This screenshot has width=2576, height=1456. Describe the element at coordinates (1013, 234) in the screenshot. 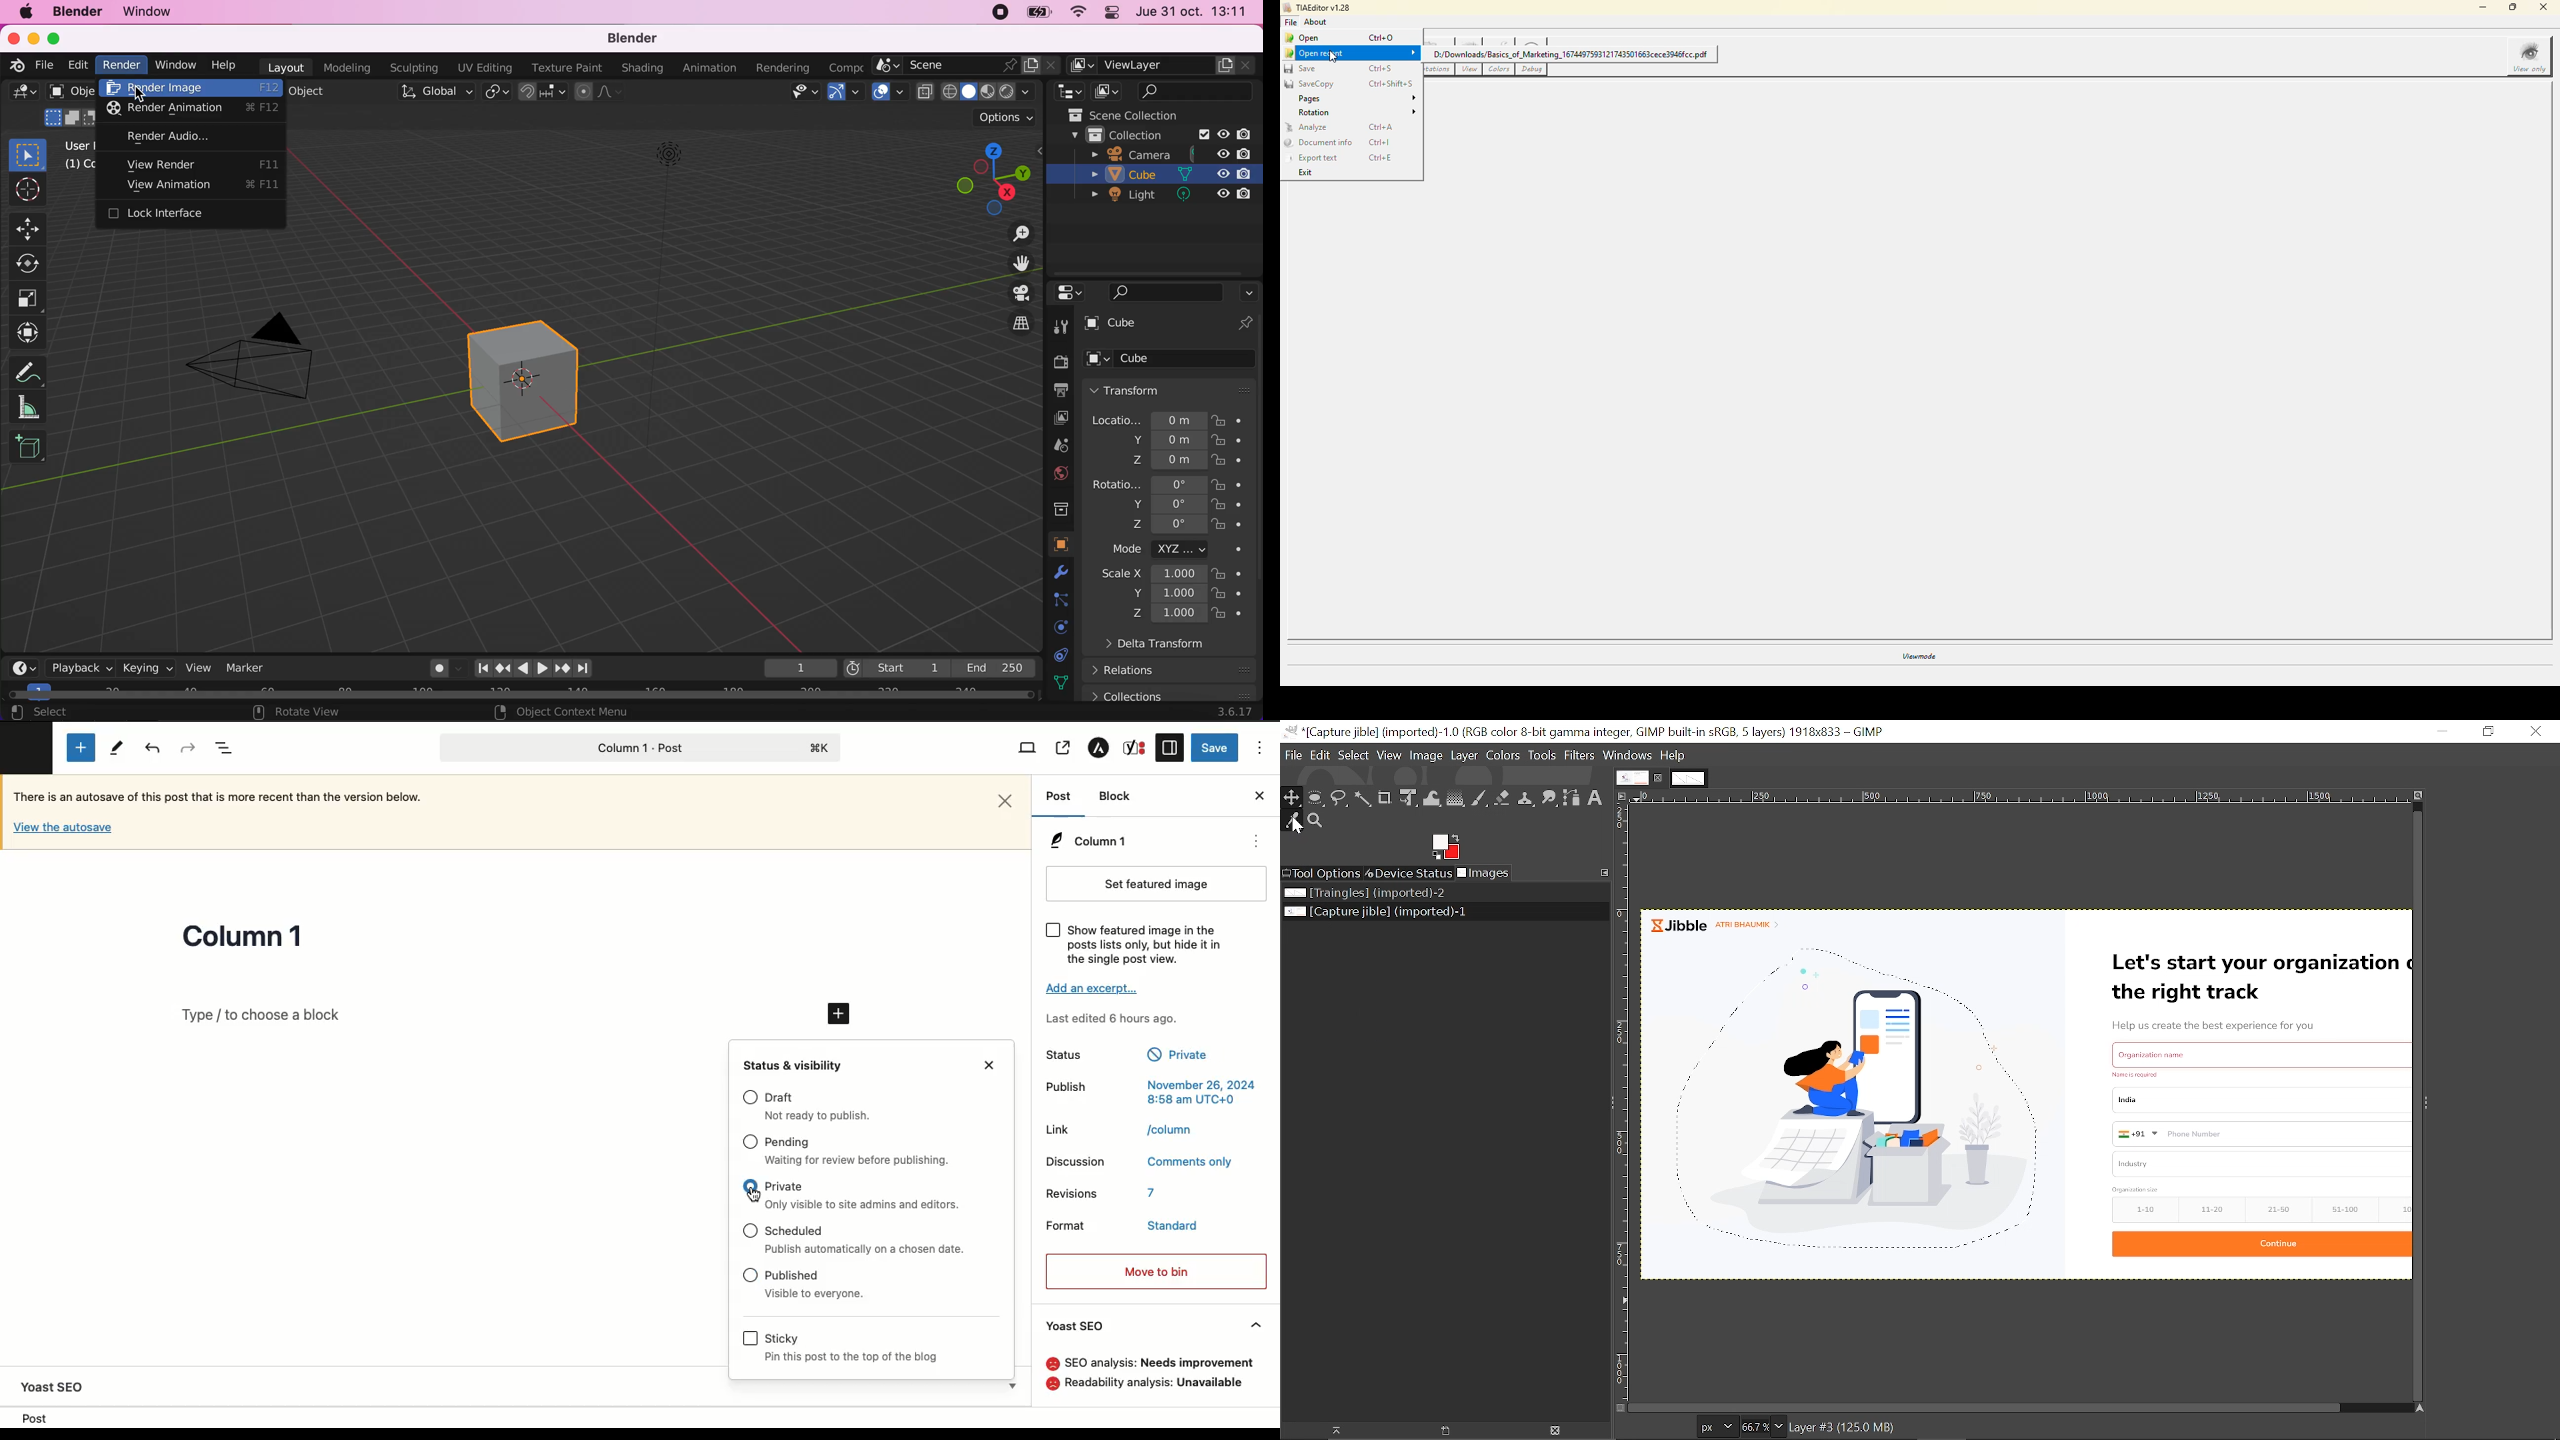

I see `zoom in/out` at that location.